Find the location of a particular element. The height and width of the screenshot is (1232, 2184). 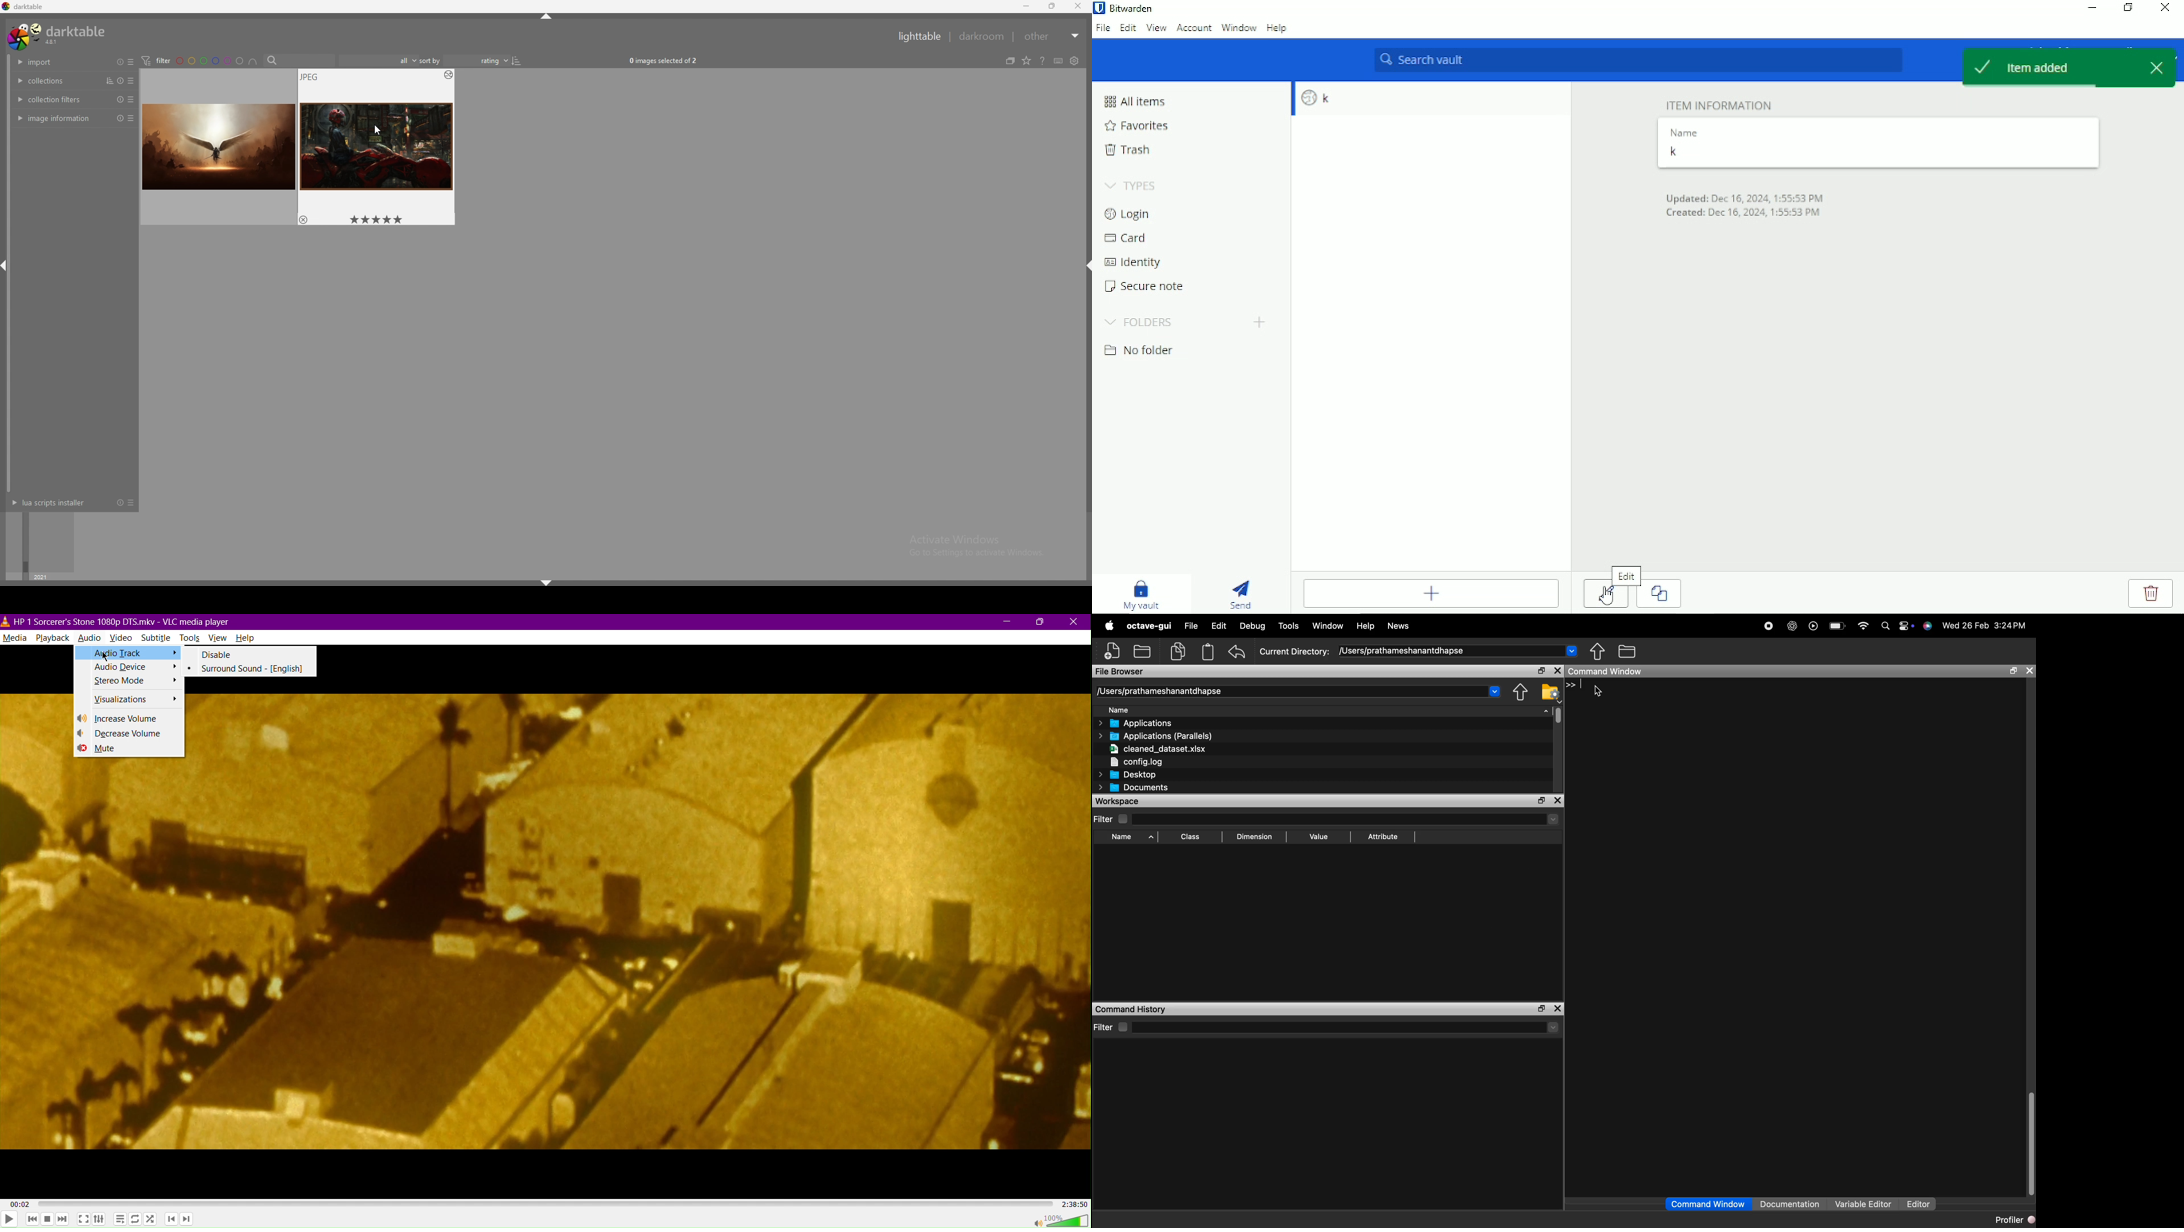

octave-gui is located at coordinates (1147, 626).